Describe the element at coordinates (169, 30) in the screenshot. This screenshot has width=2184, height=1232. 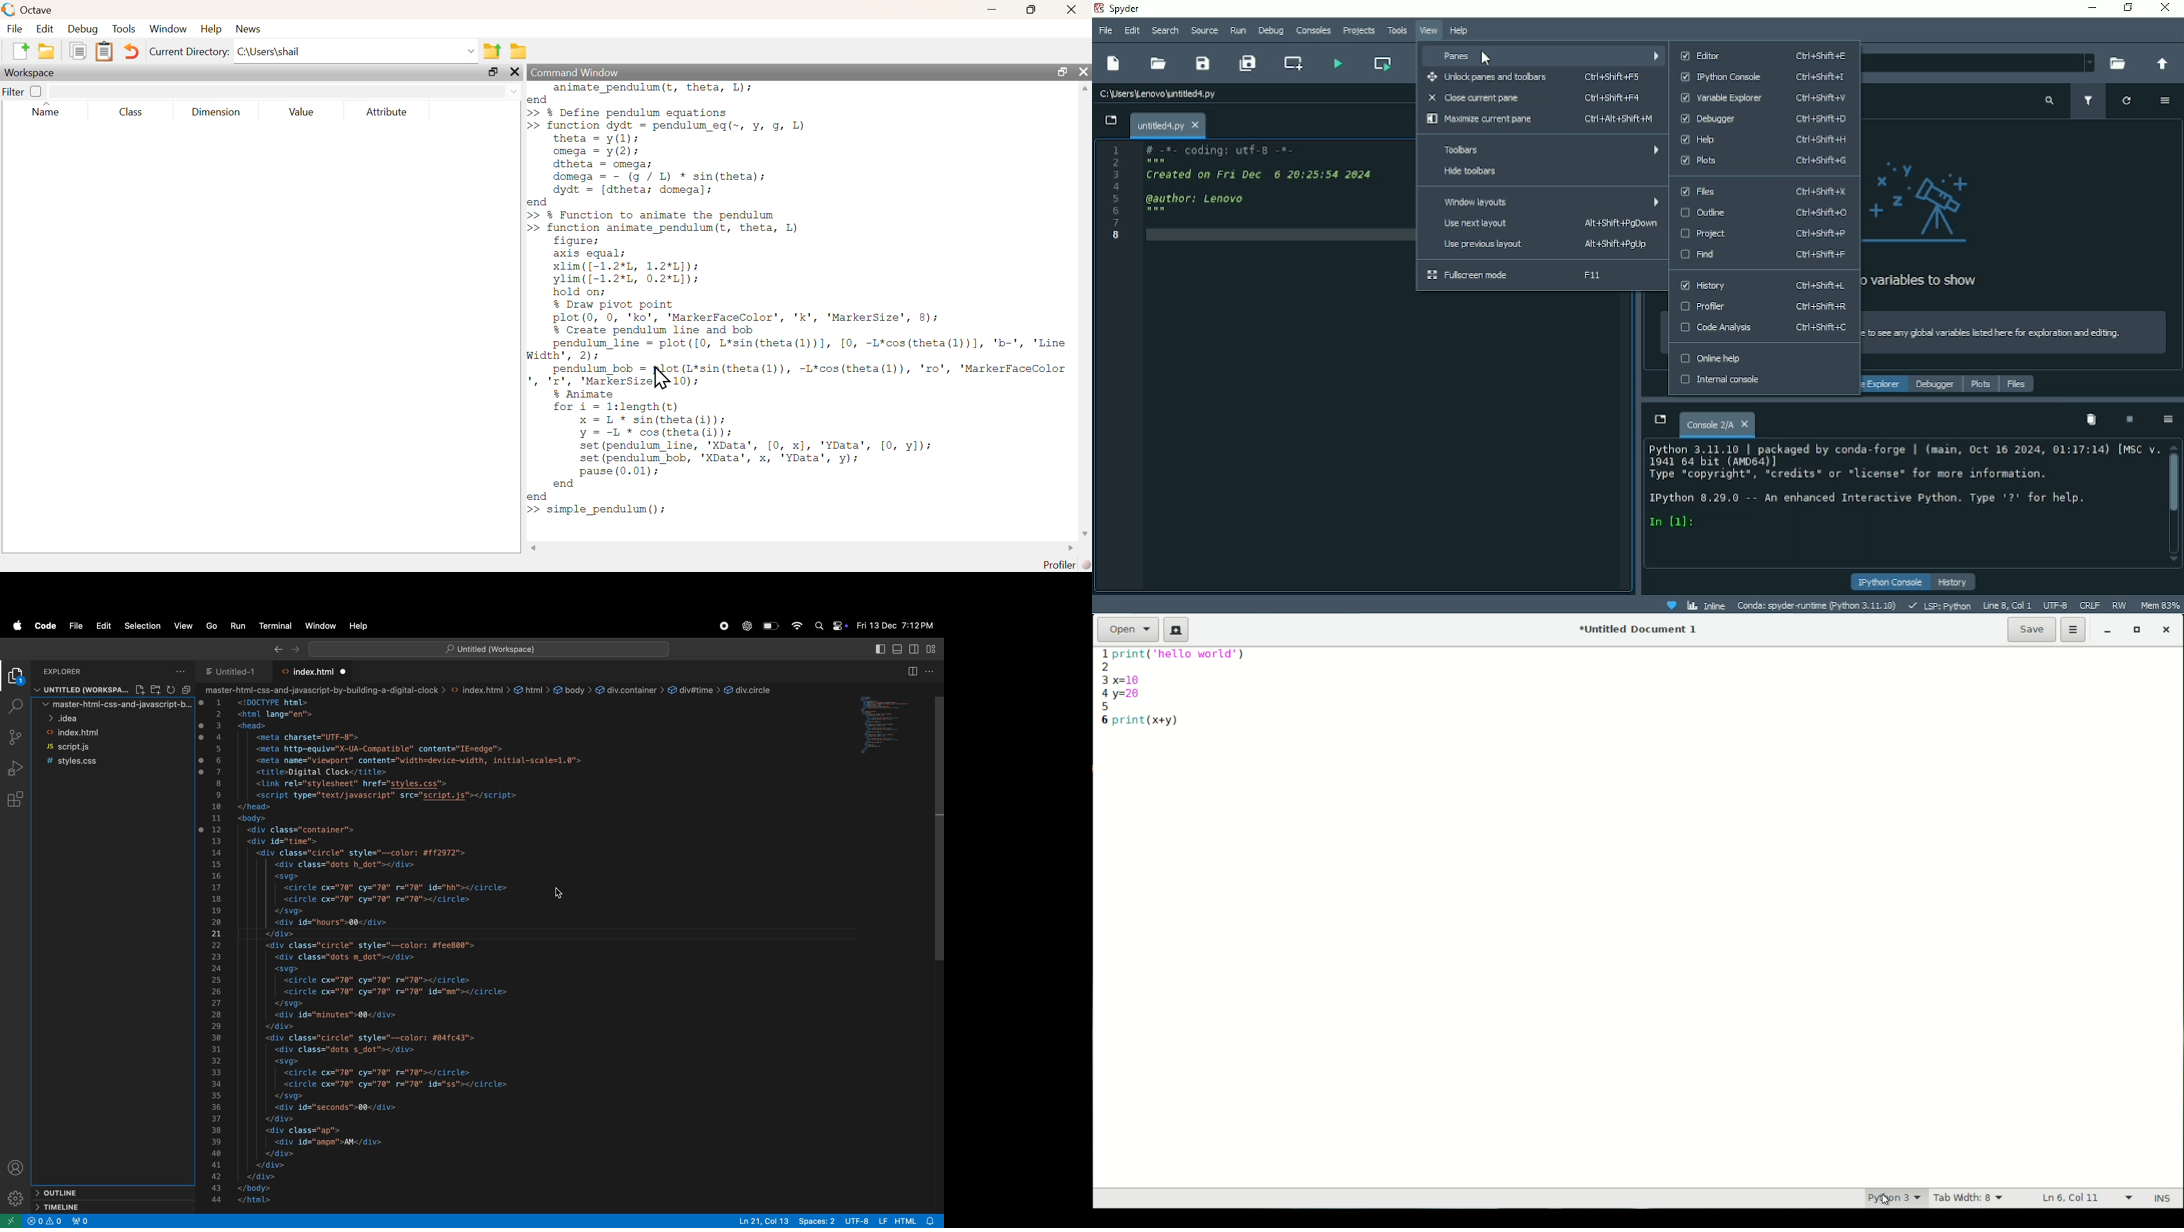
I see `Window` at that location.